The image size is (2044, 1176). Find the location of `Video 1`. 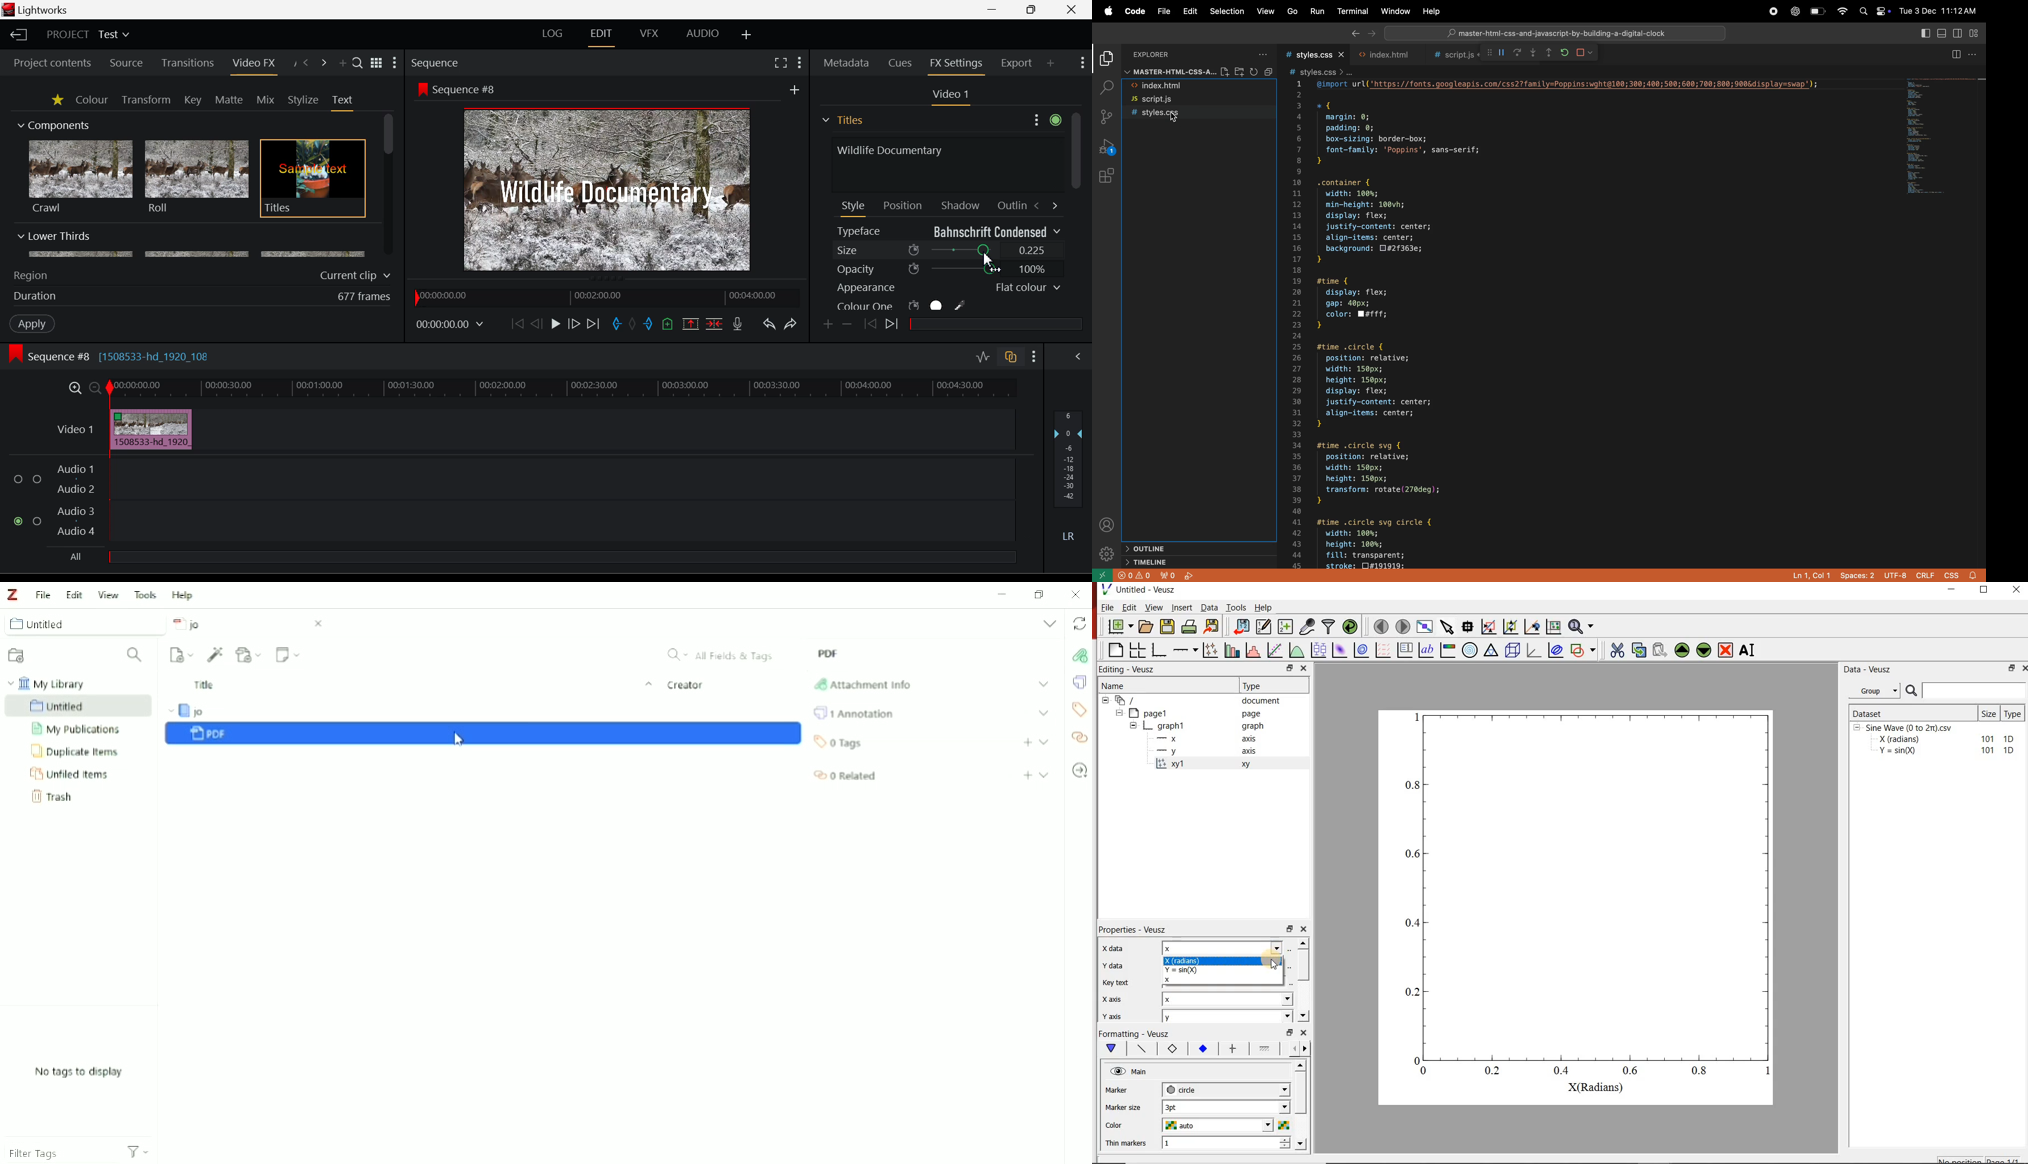

Video 1 is located at coordinates (77, 429).